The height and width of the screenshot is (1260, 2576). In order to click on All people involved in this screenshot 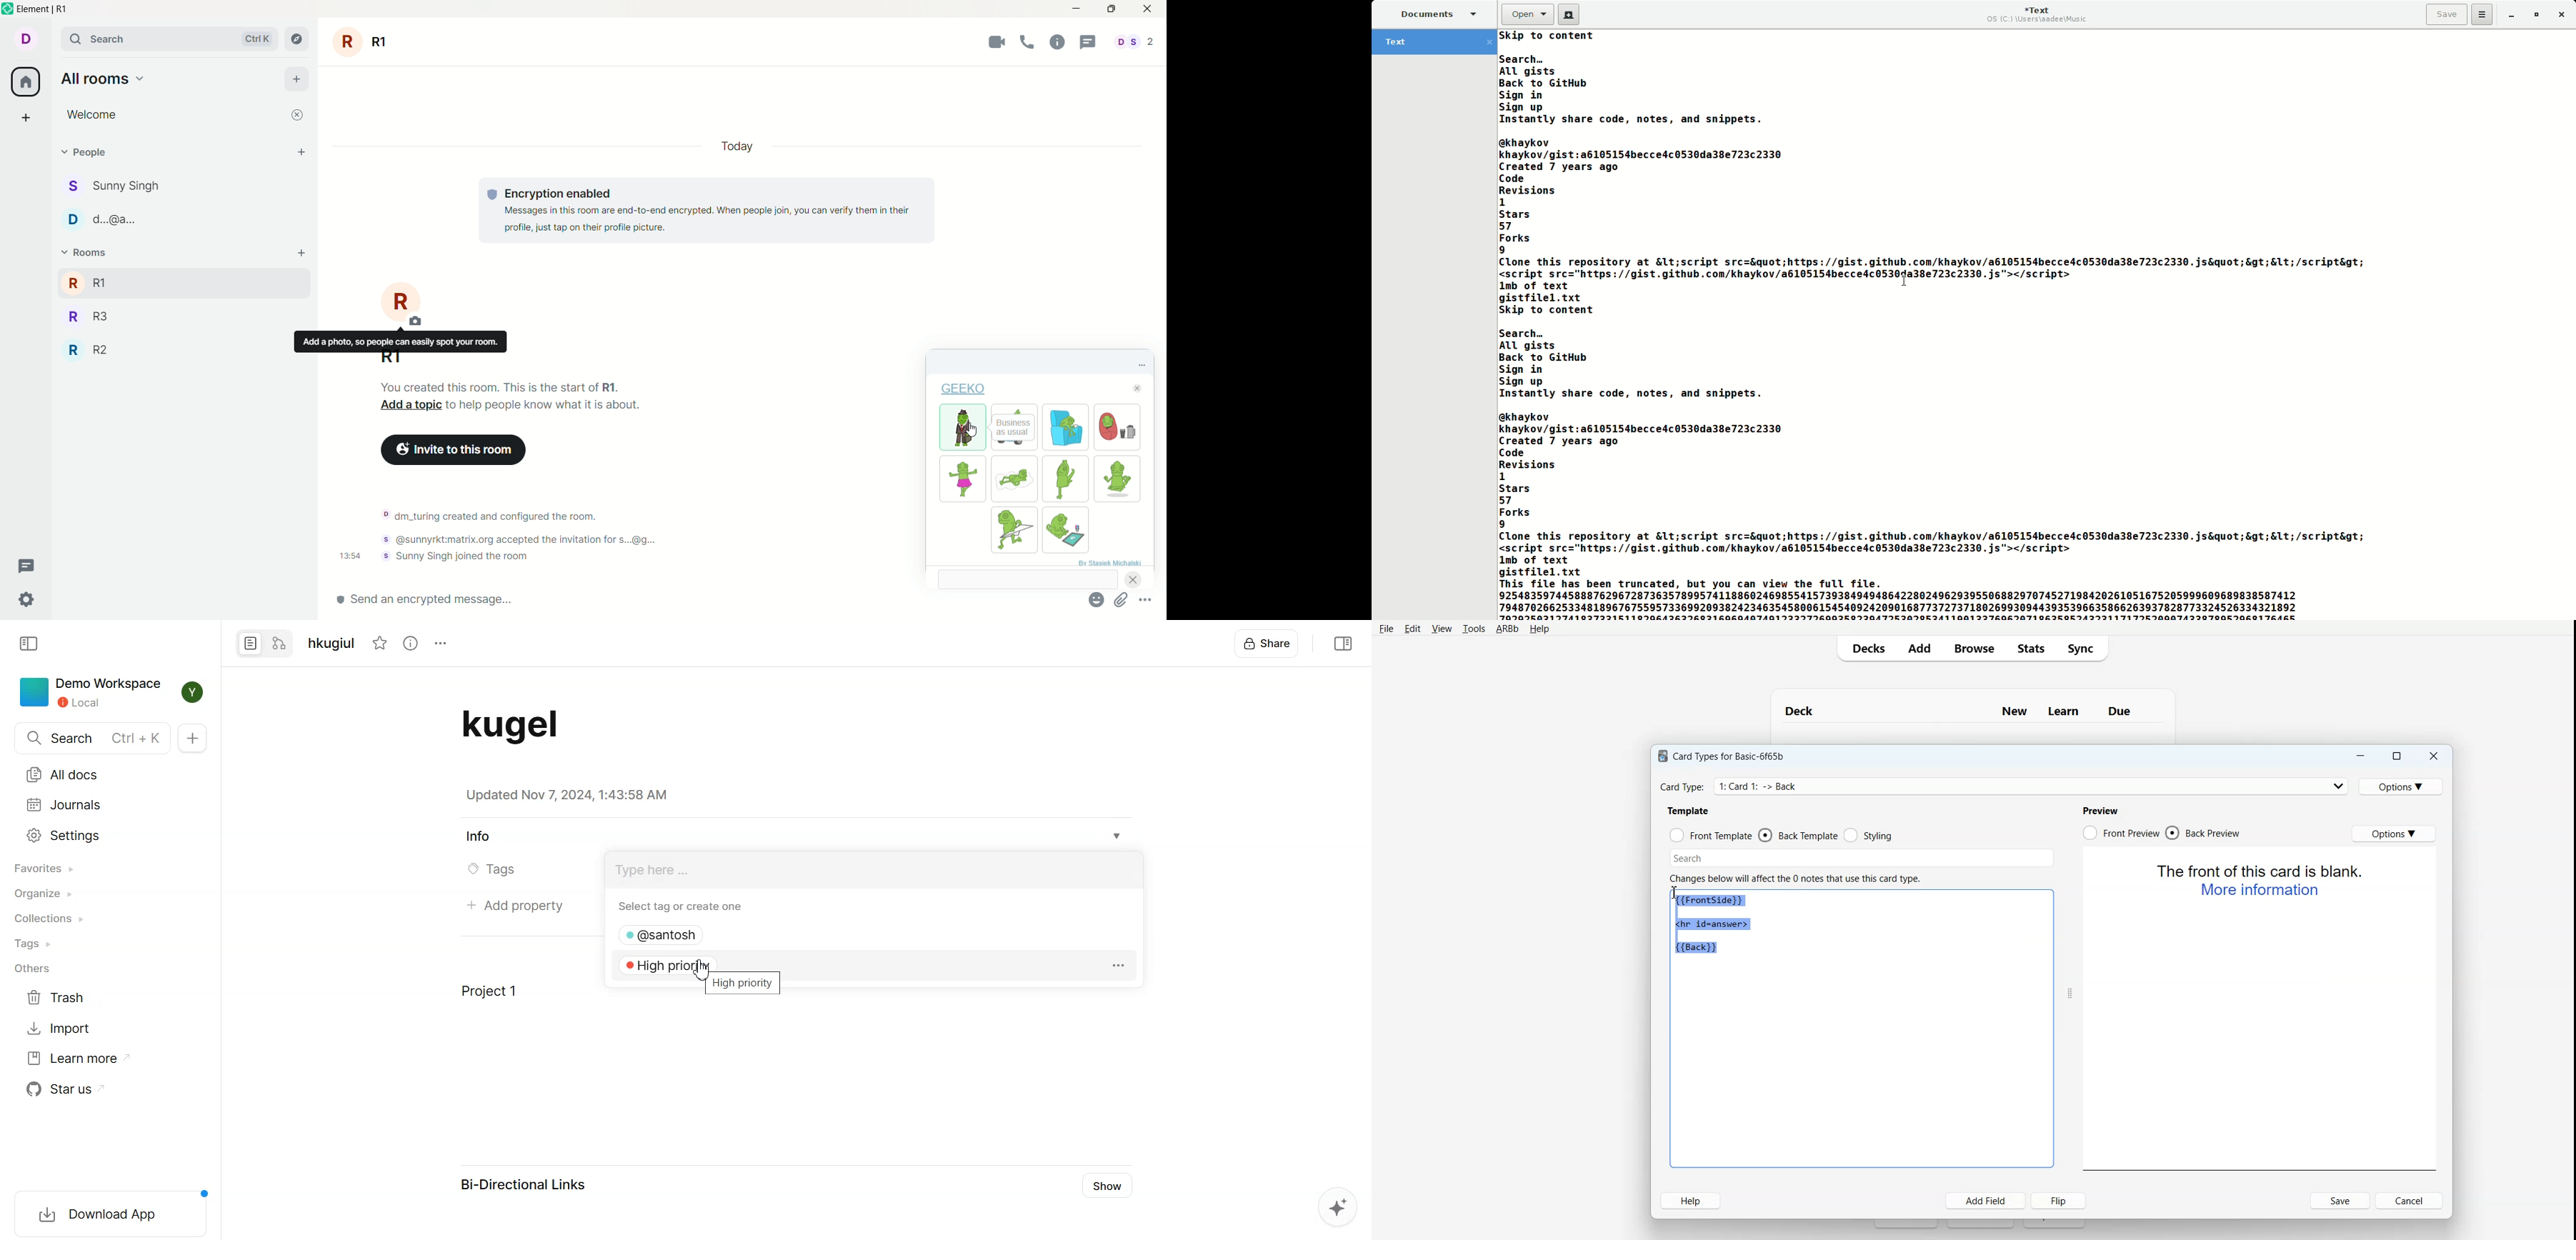, I will do `click(1135, 41)`.